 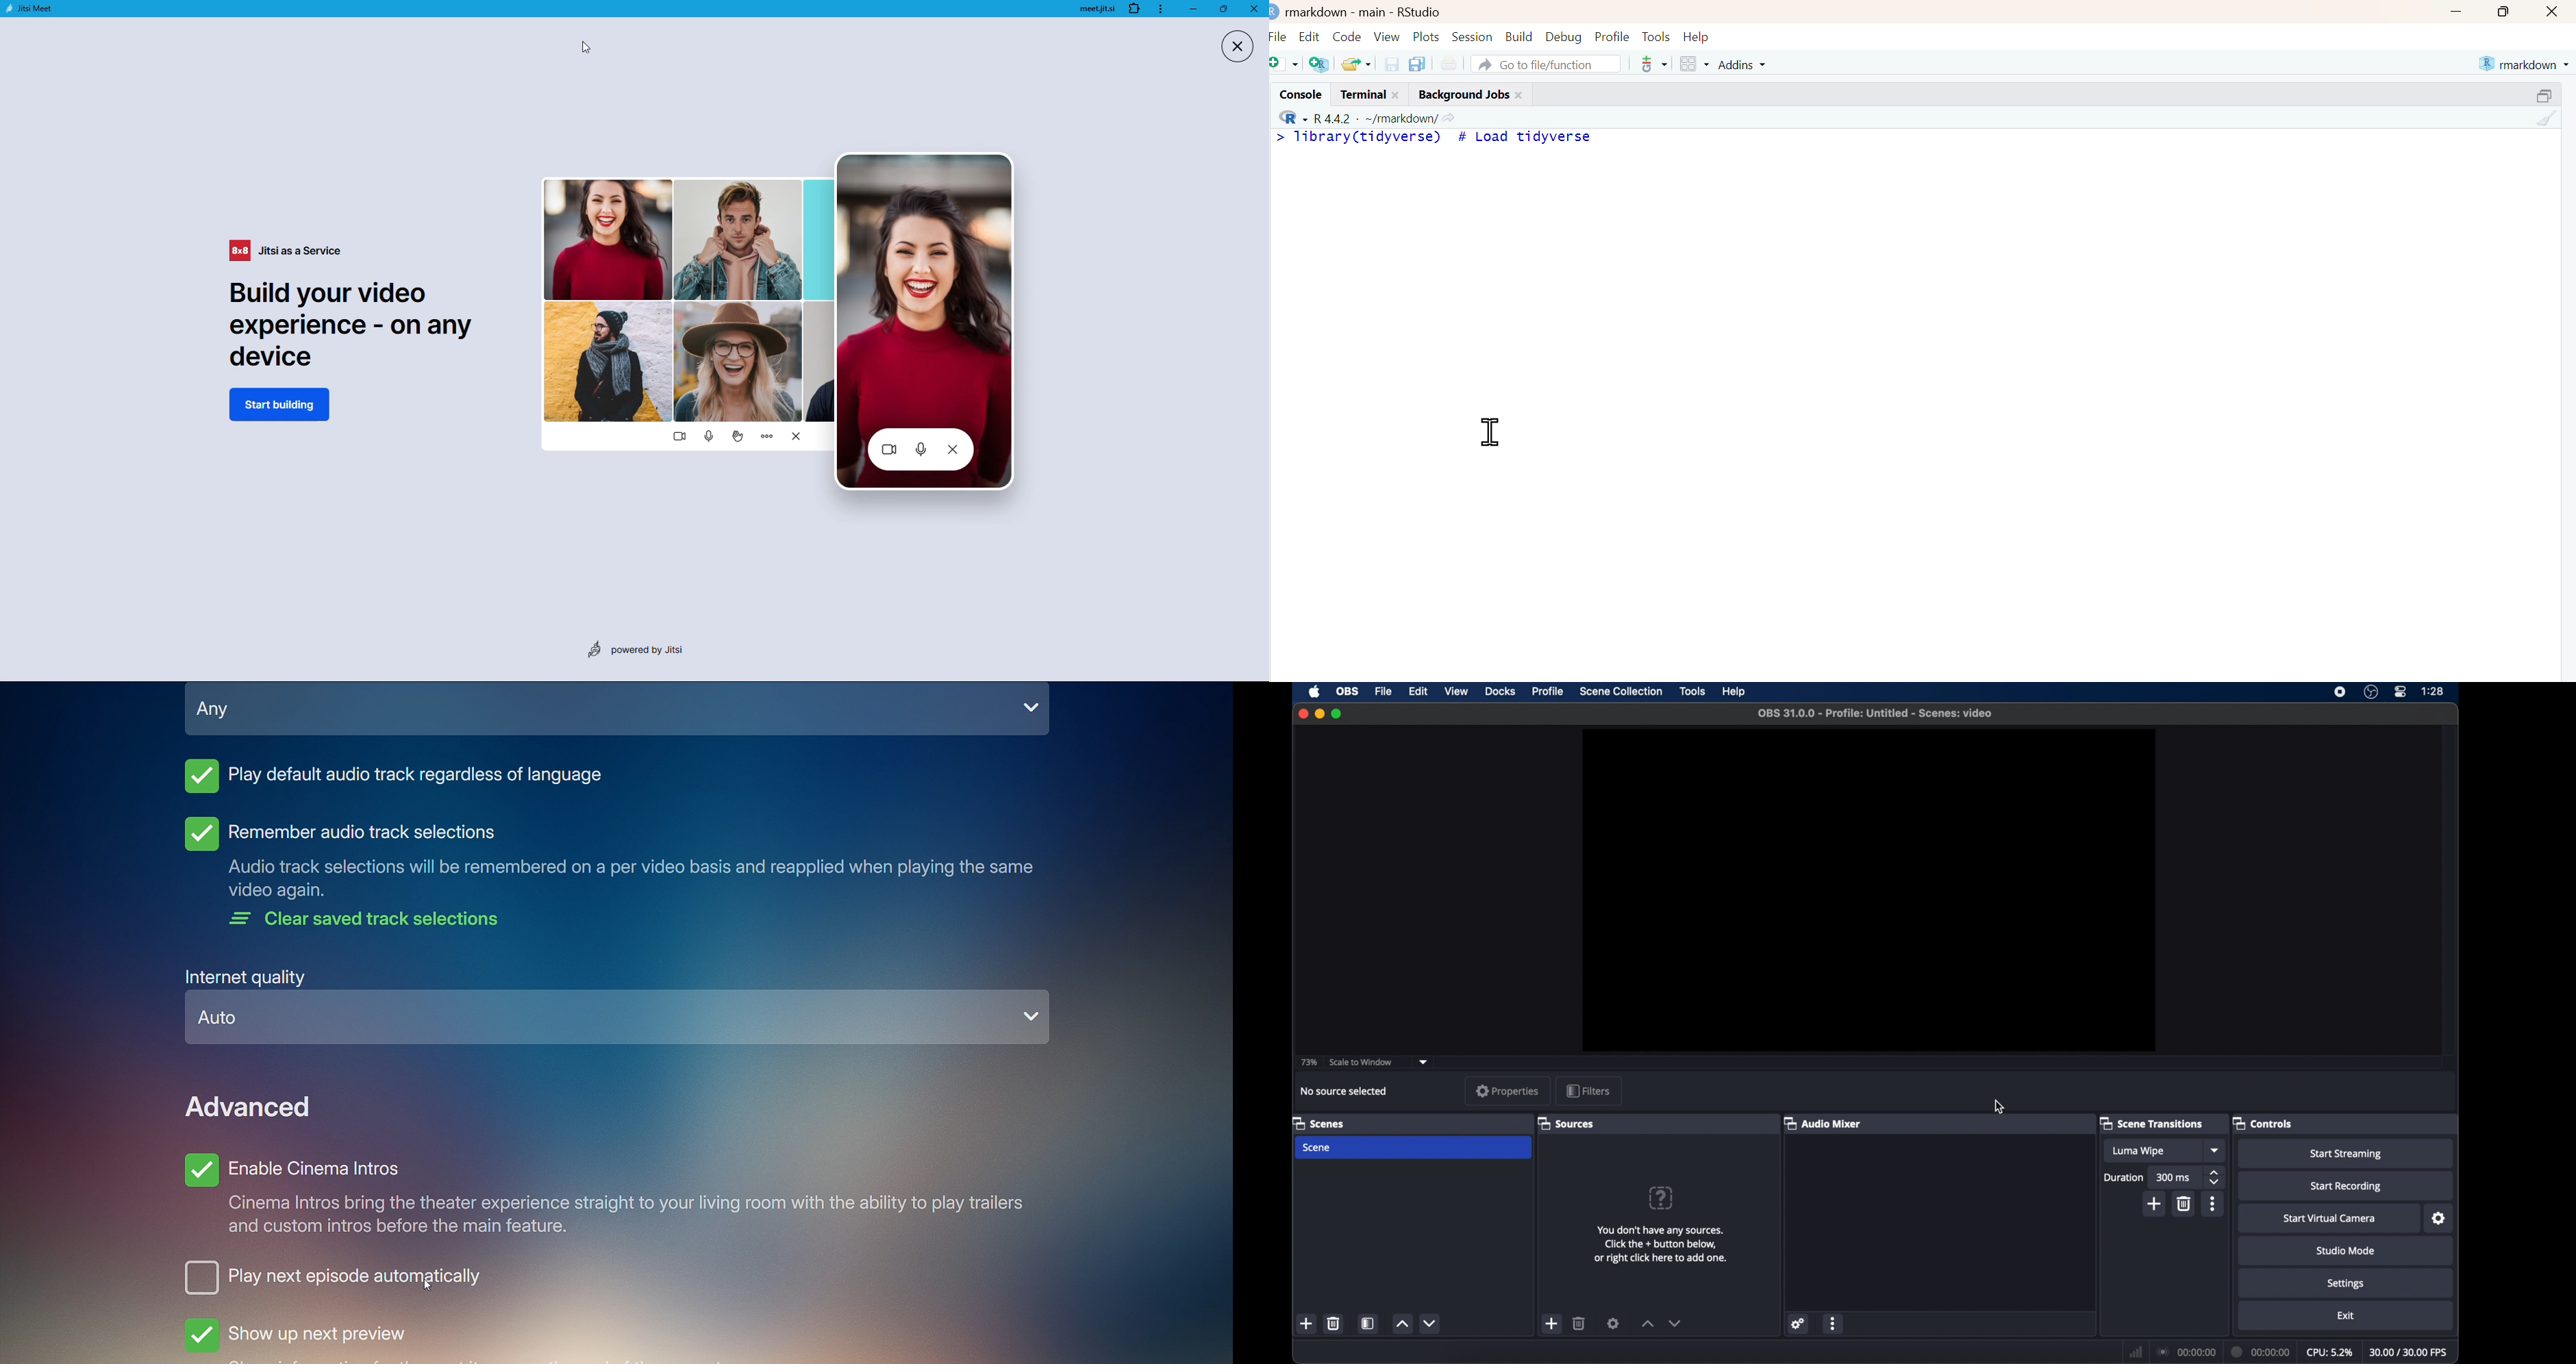 I want to click on ~/markdown, so click(x=1399, y=117).